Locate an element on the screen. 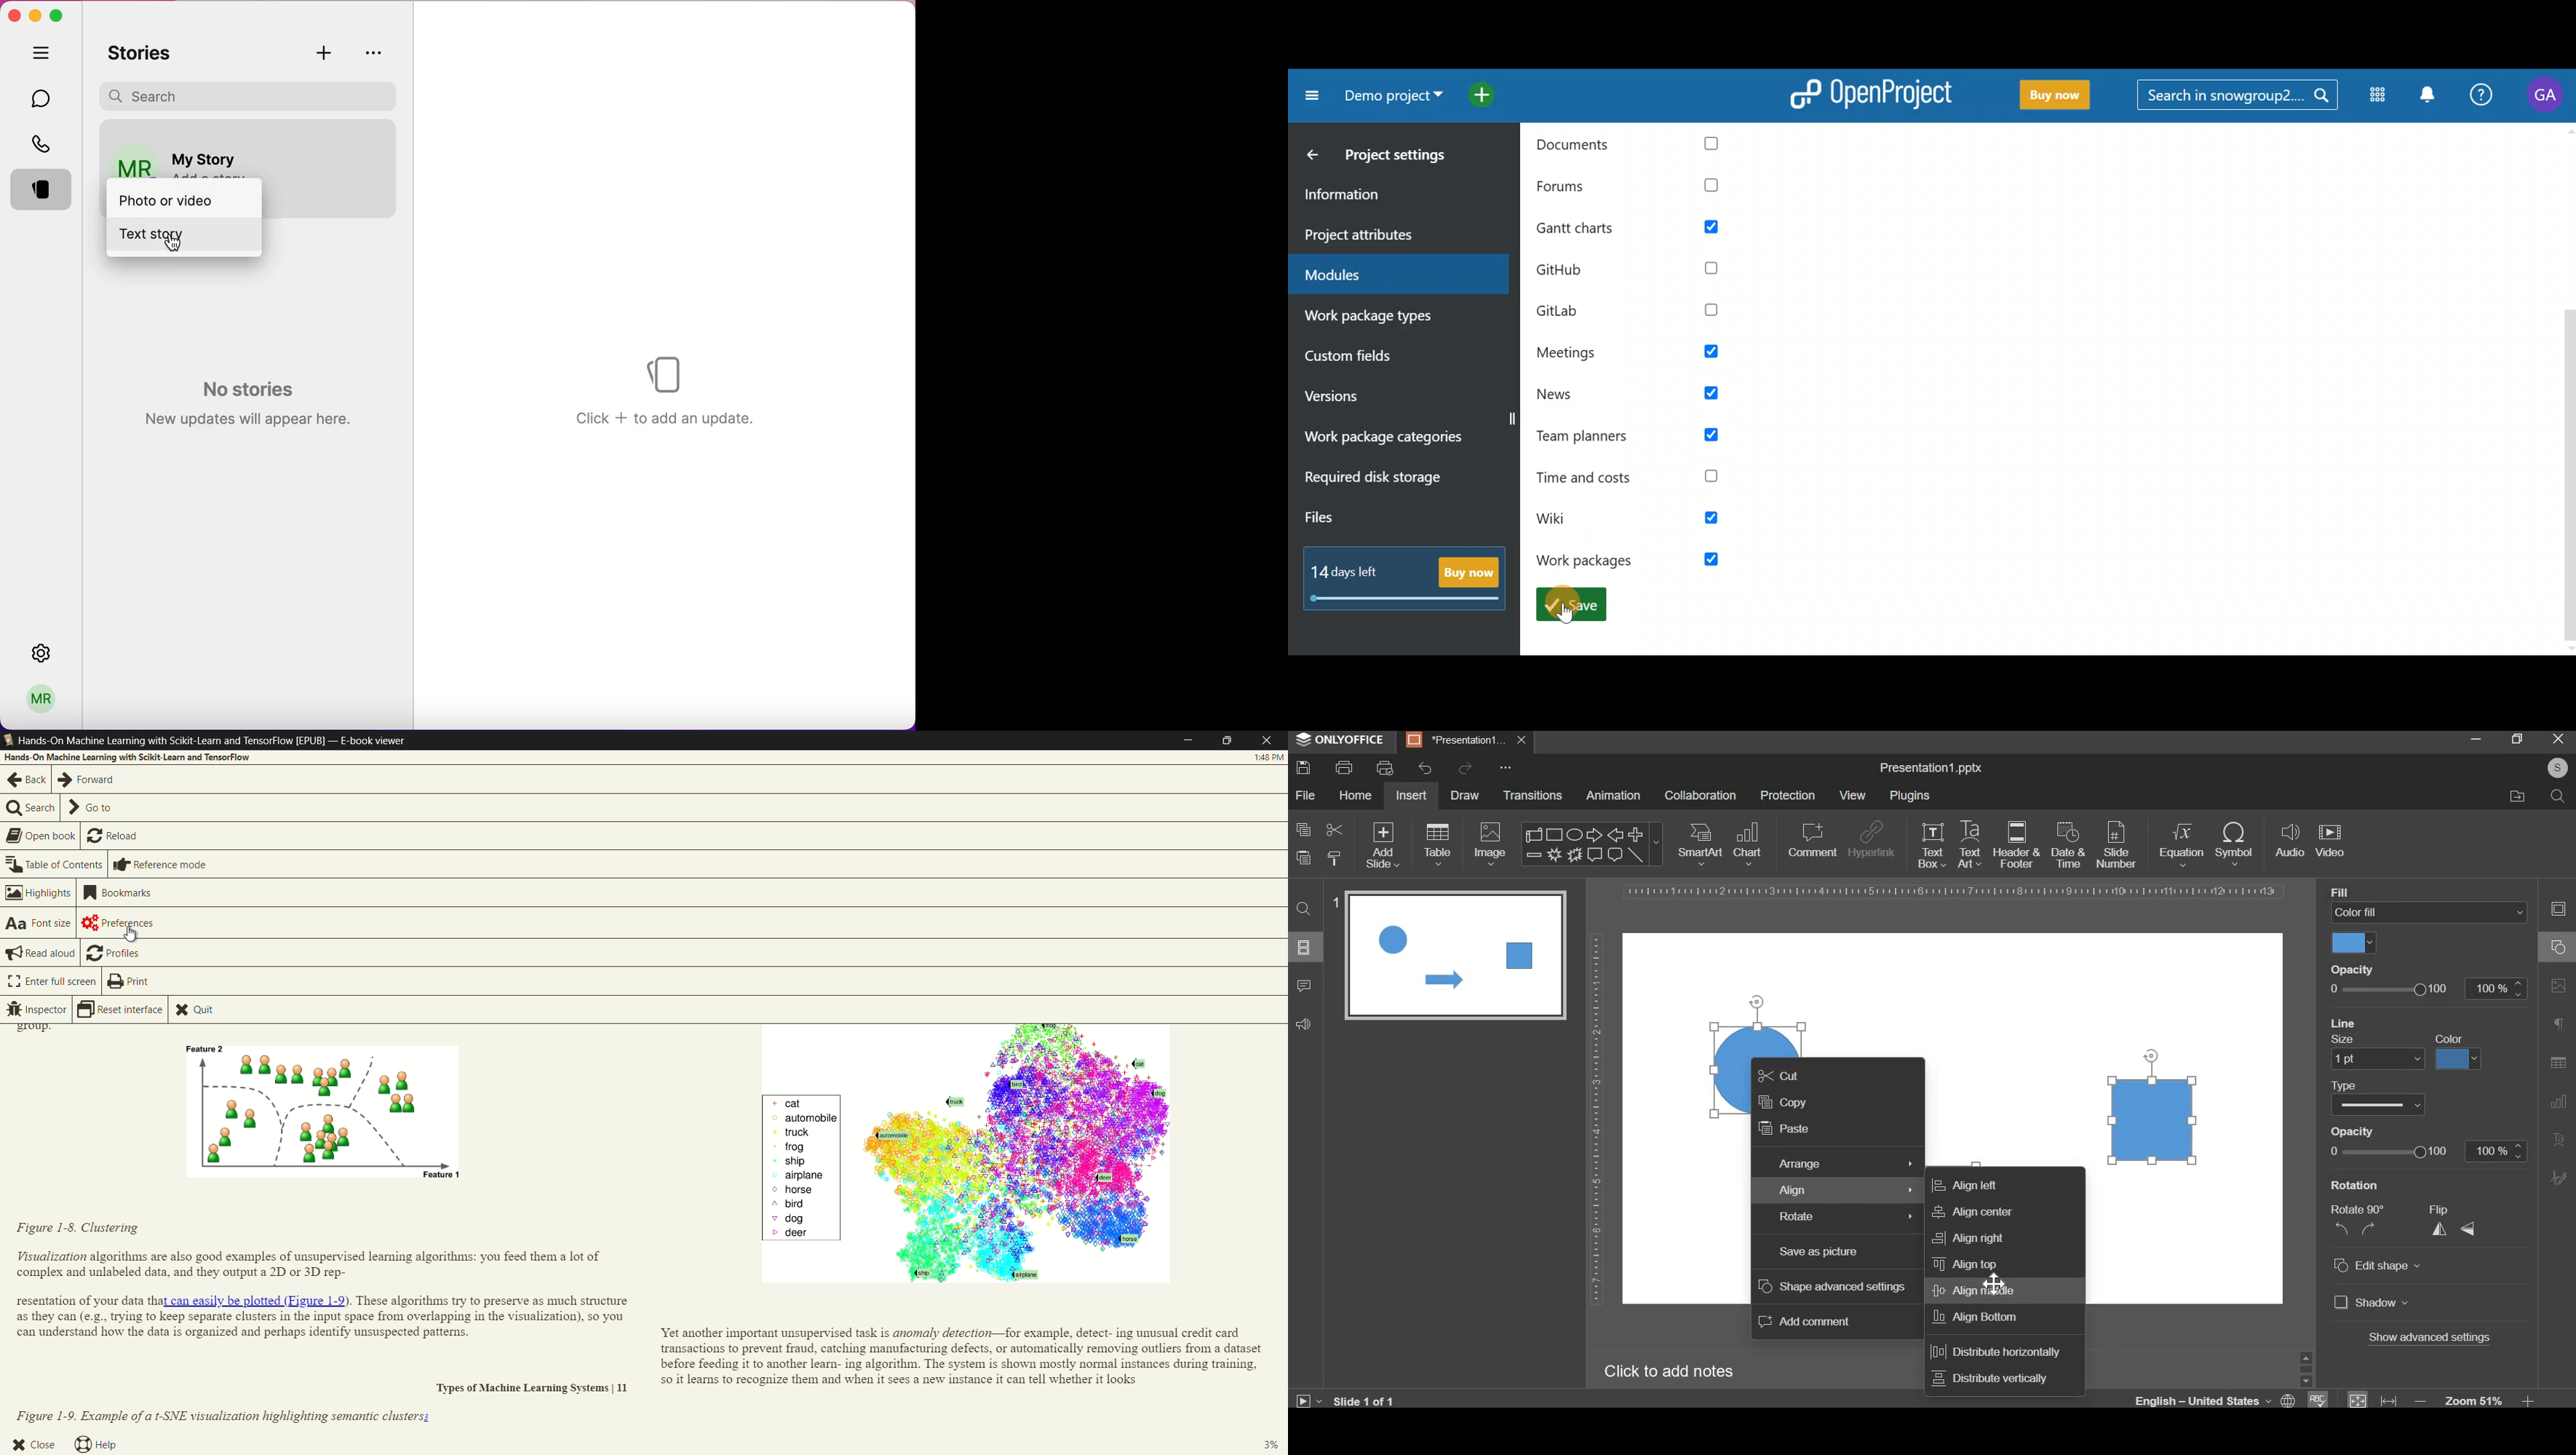 The width and height of the screenshot is (2576, 1456). inspector is located at coordinates (38, 1010).